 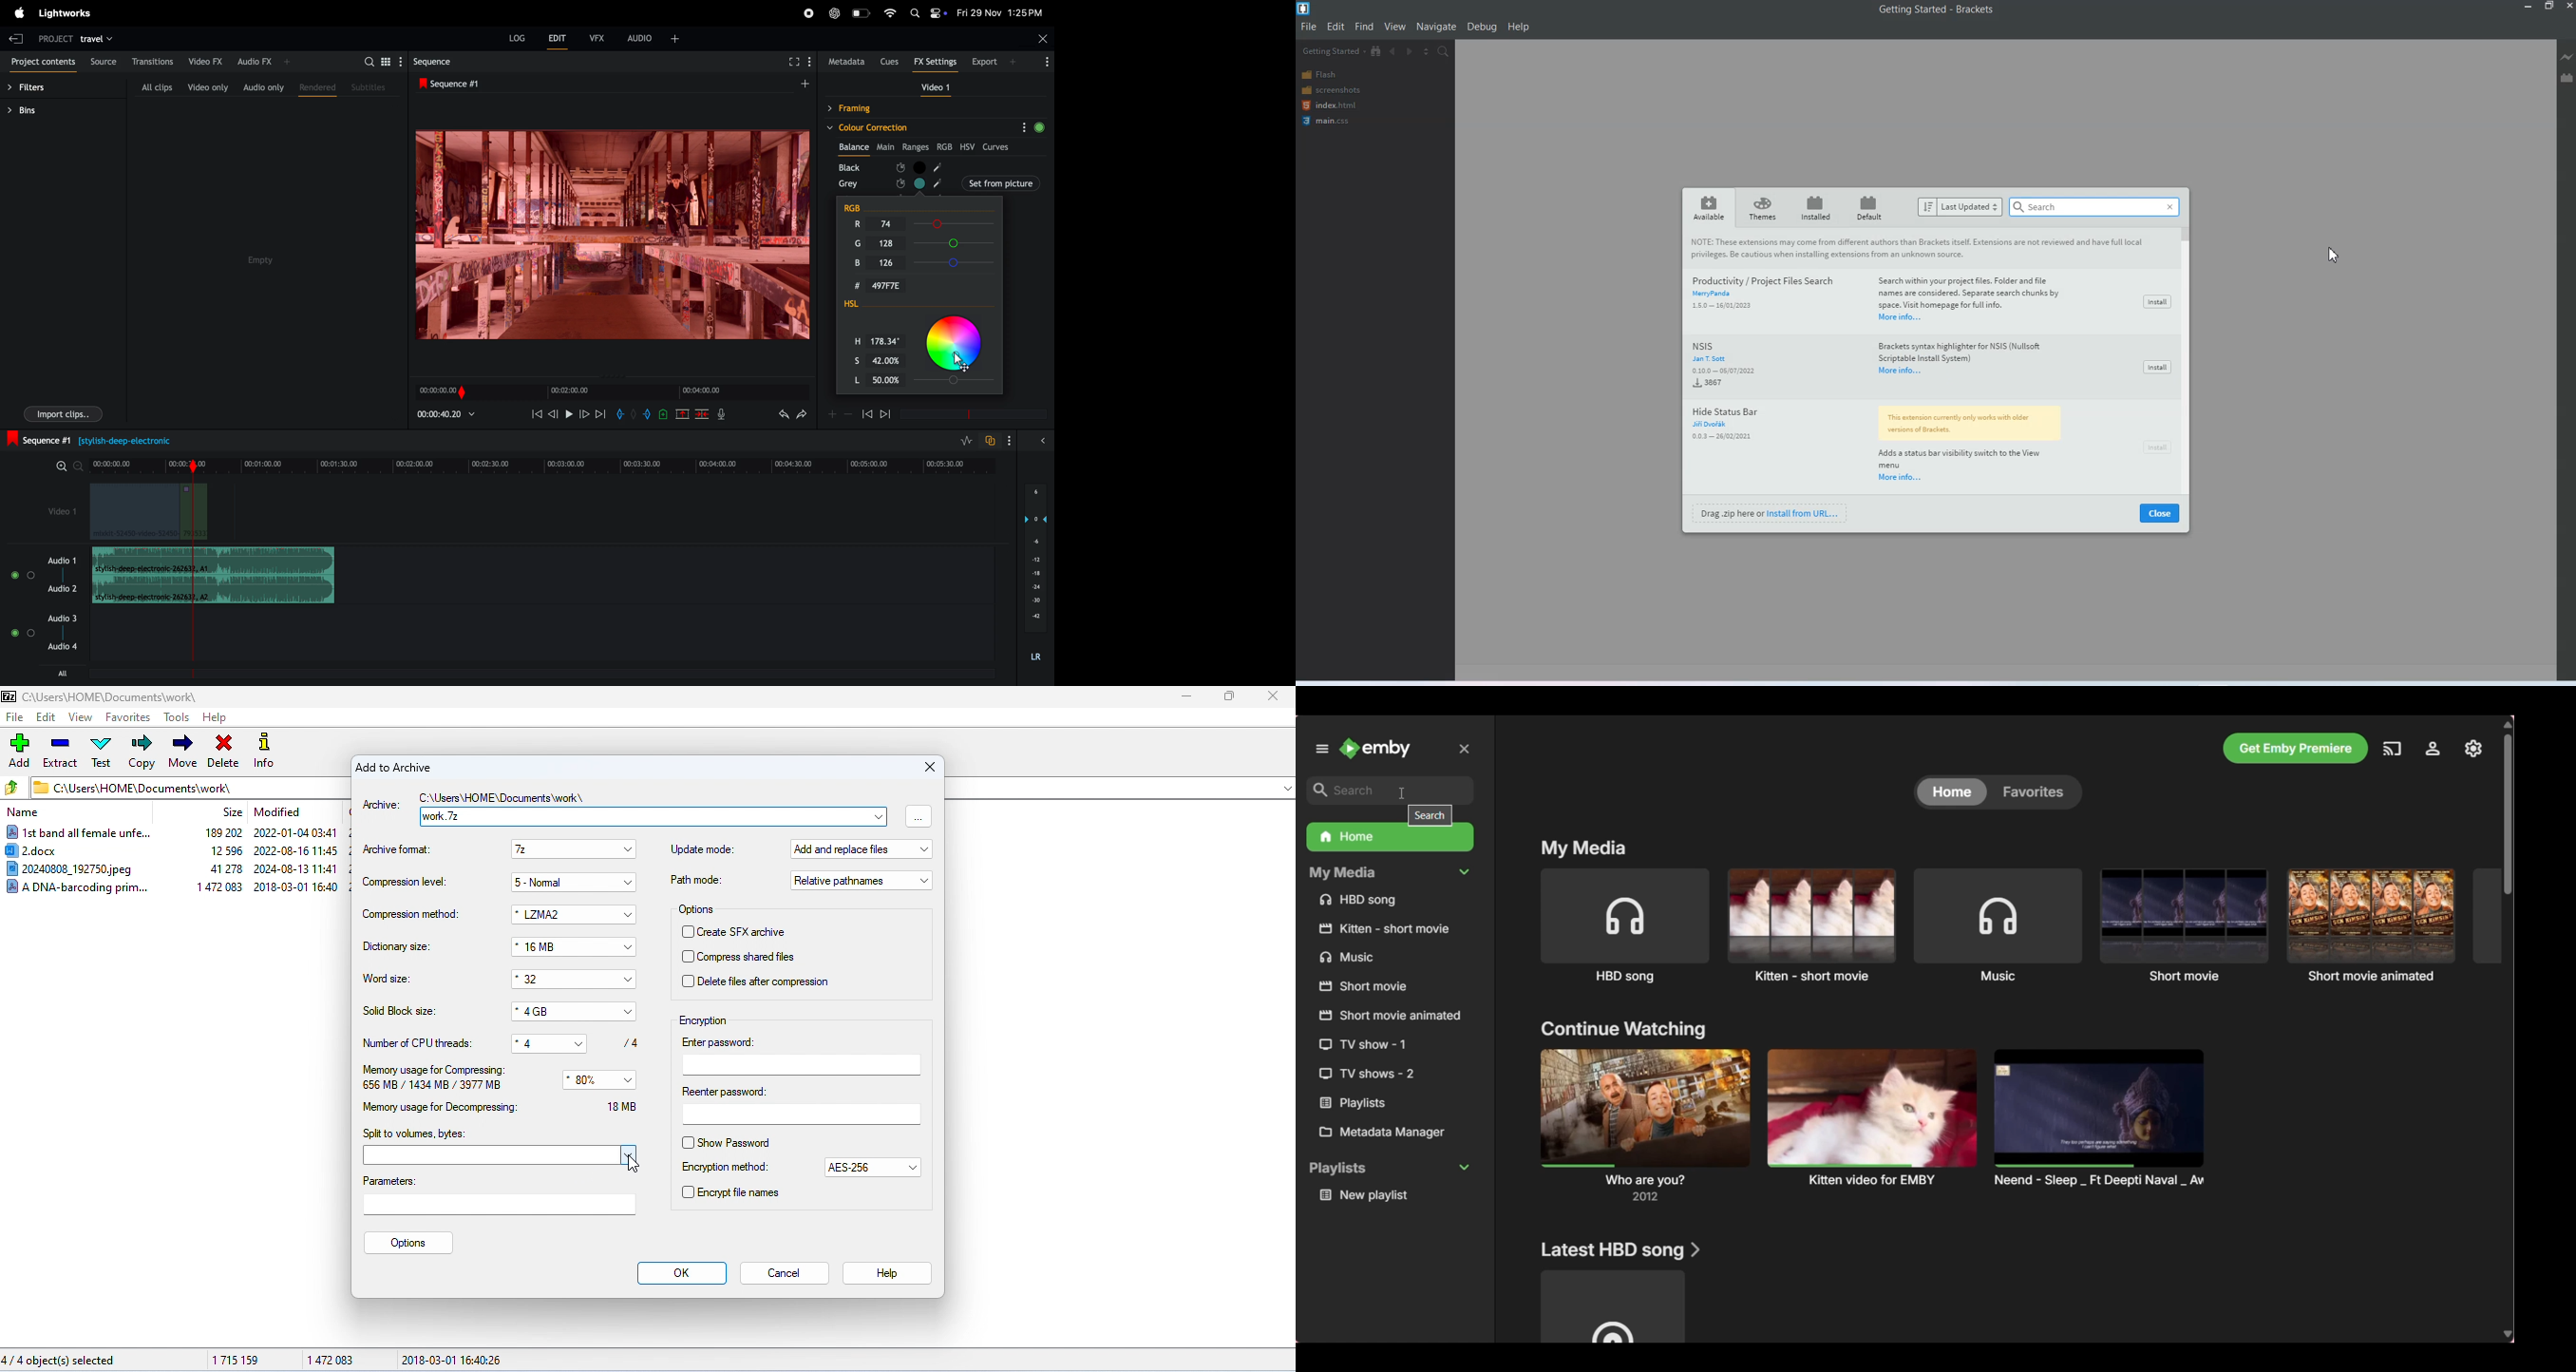 What do you see at coordinates (13, 787) in the screenshot?
I see `previous folder` at bounding box center [13, 787].